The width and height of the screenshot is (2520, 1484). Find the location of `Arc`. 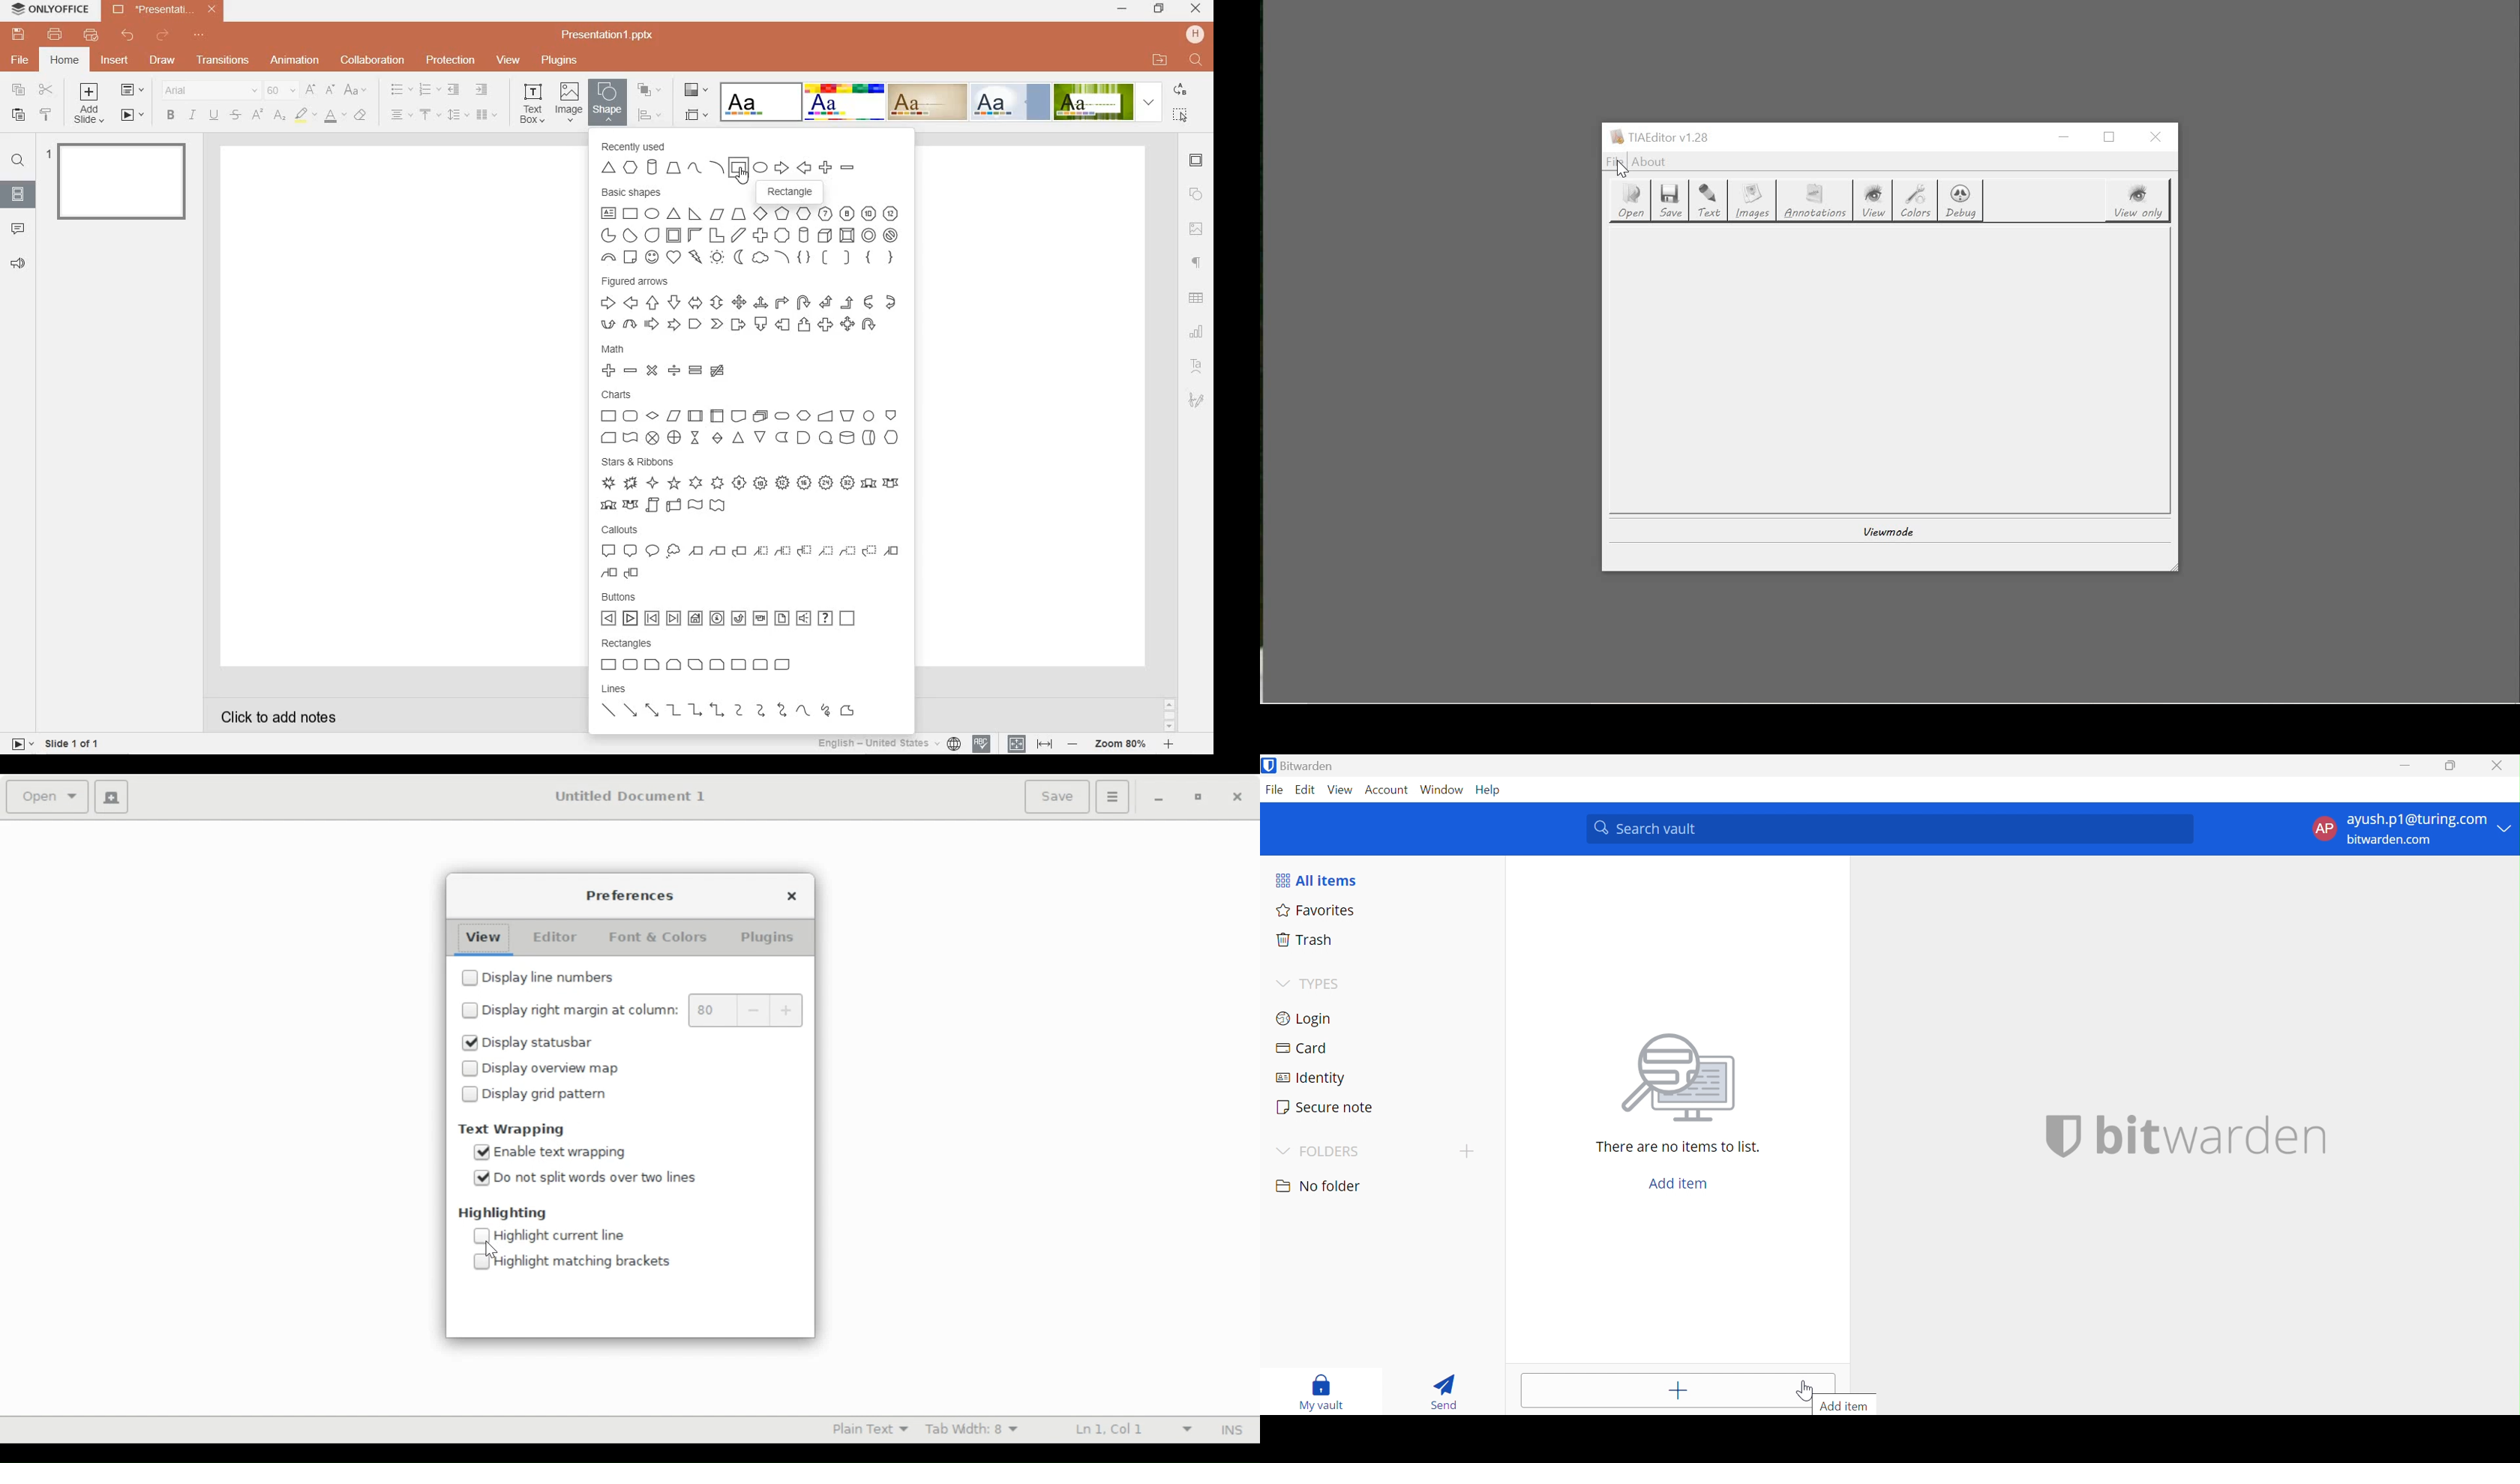

Arc is located at coordinates (715, 166).